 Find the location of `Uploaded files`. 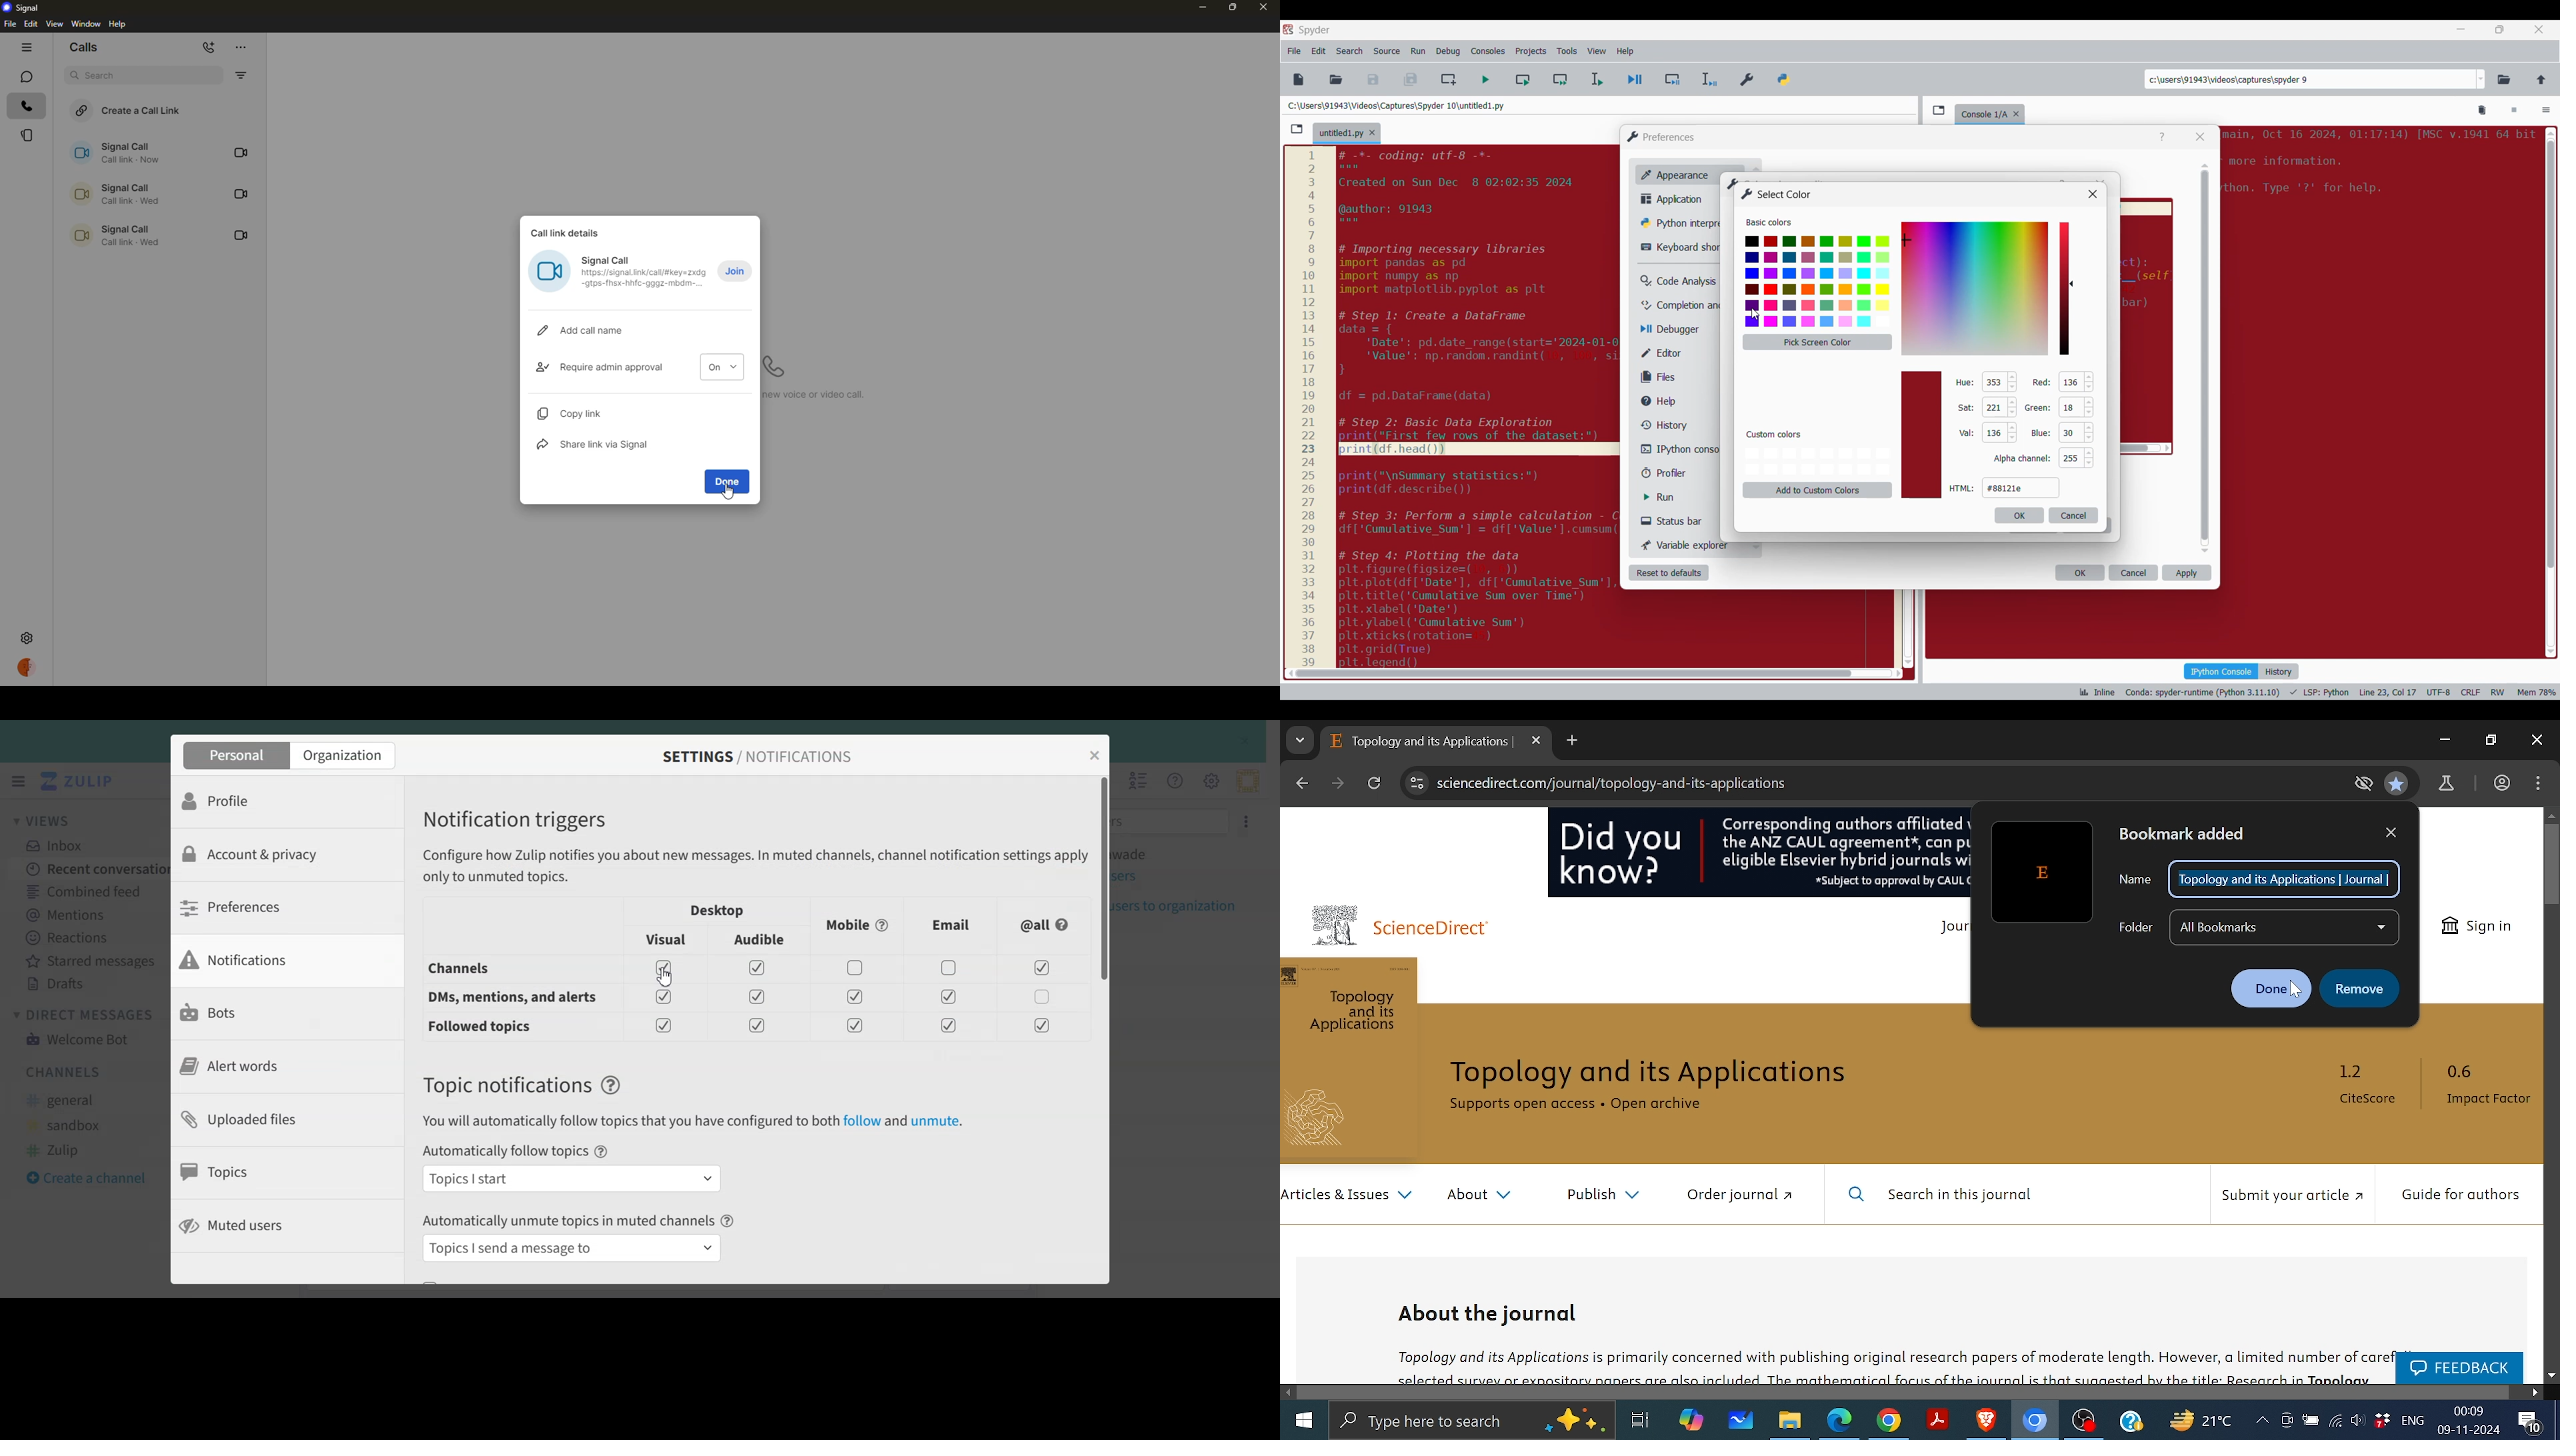

Uploaded files is located at coordinates (271, 1119).